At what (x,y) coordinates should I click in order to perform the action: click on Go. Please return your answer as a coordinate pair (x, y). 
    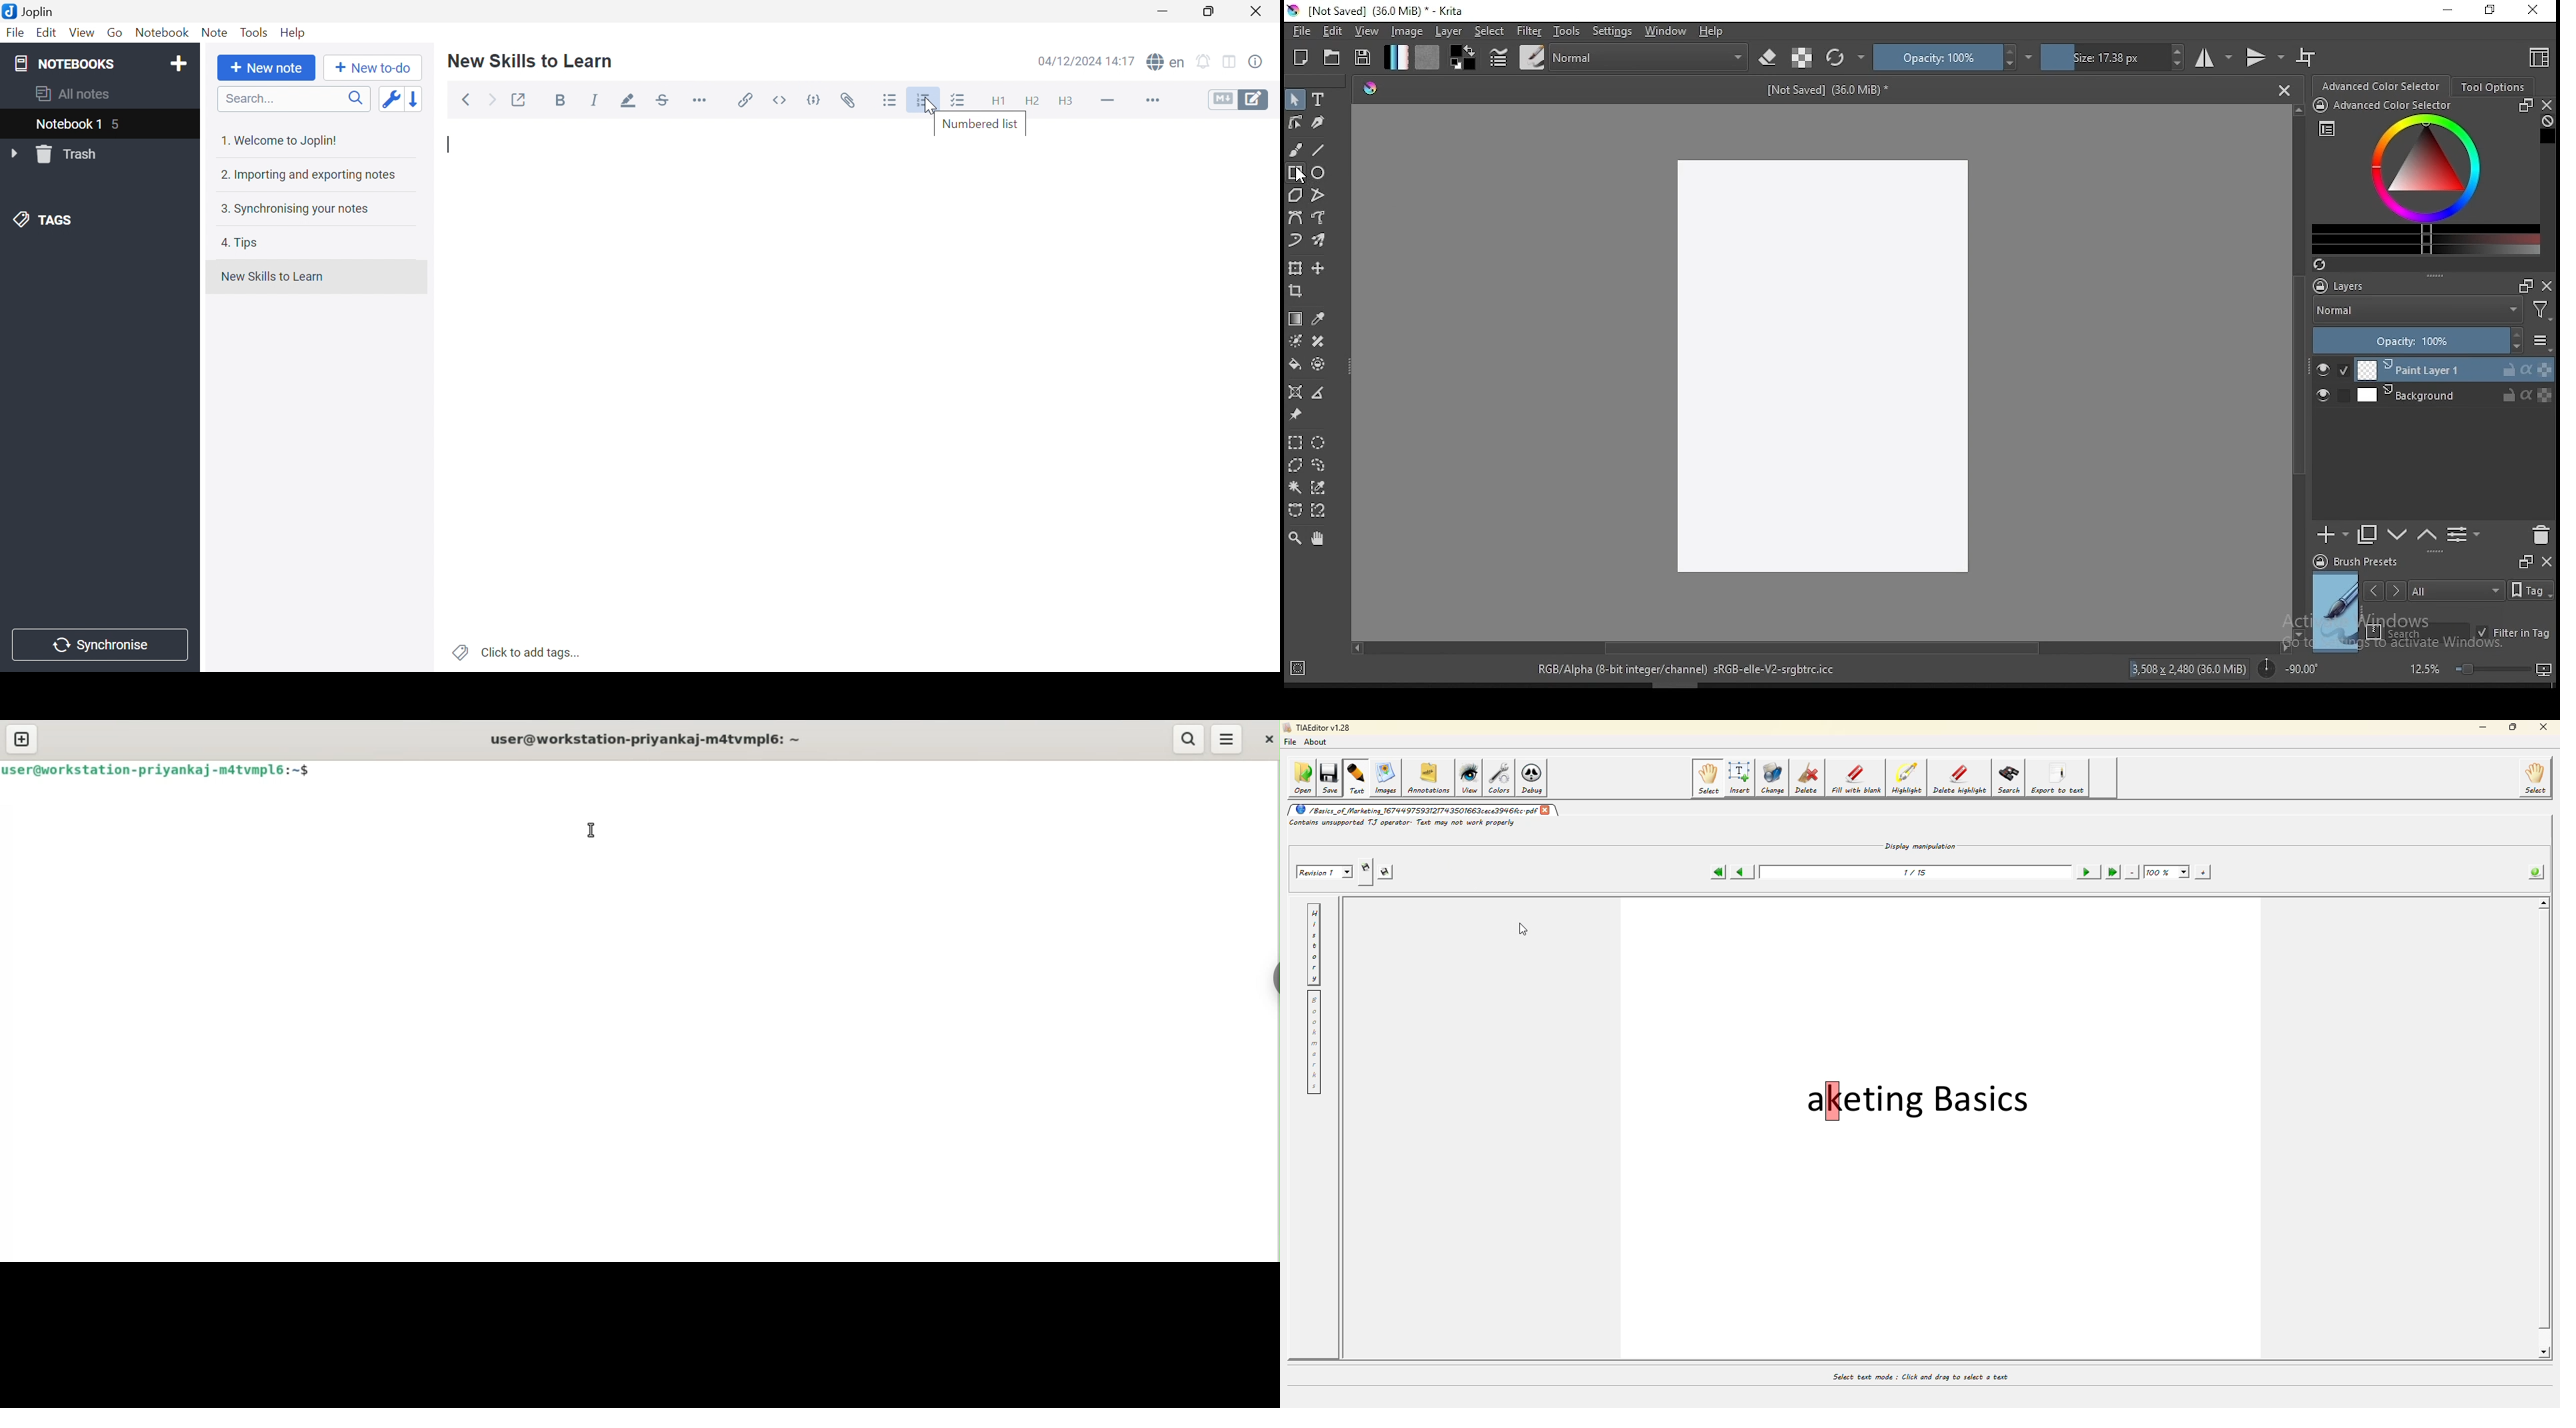
    Looking at the image, I should click on (115, 33).